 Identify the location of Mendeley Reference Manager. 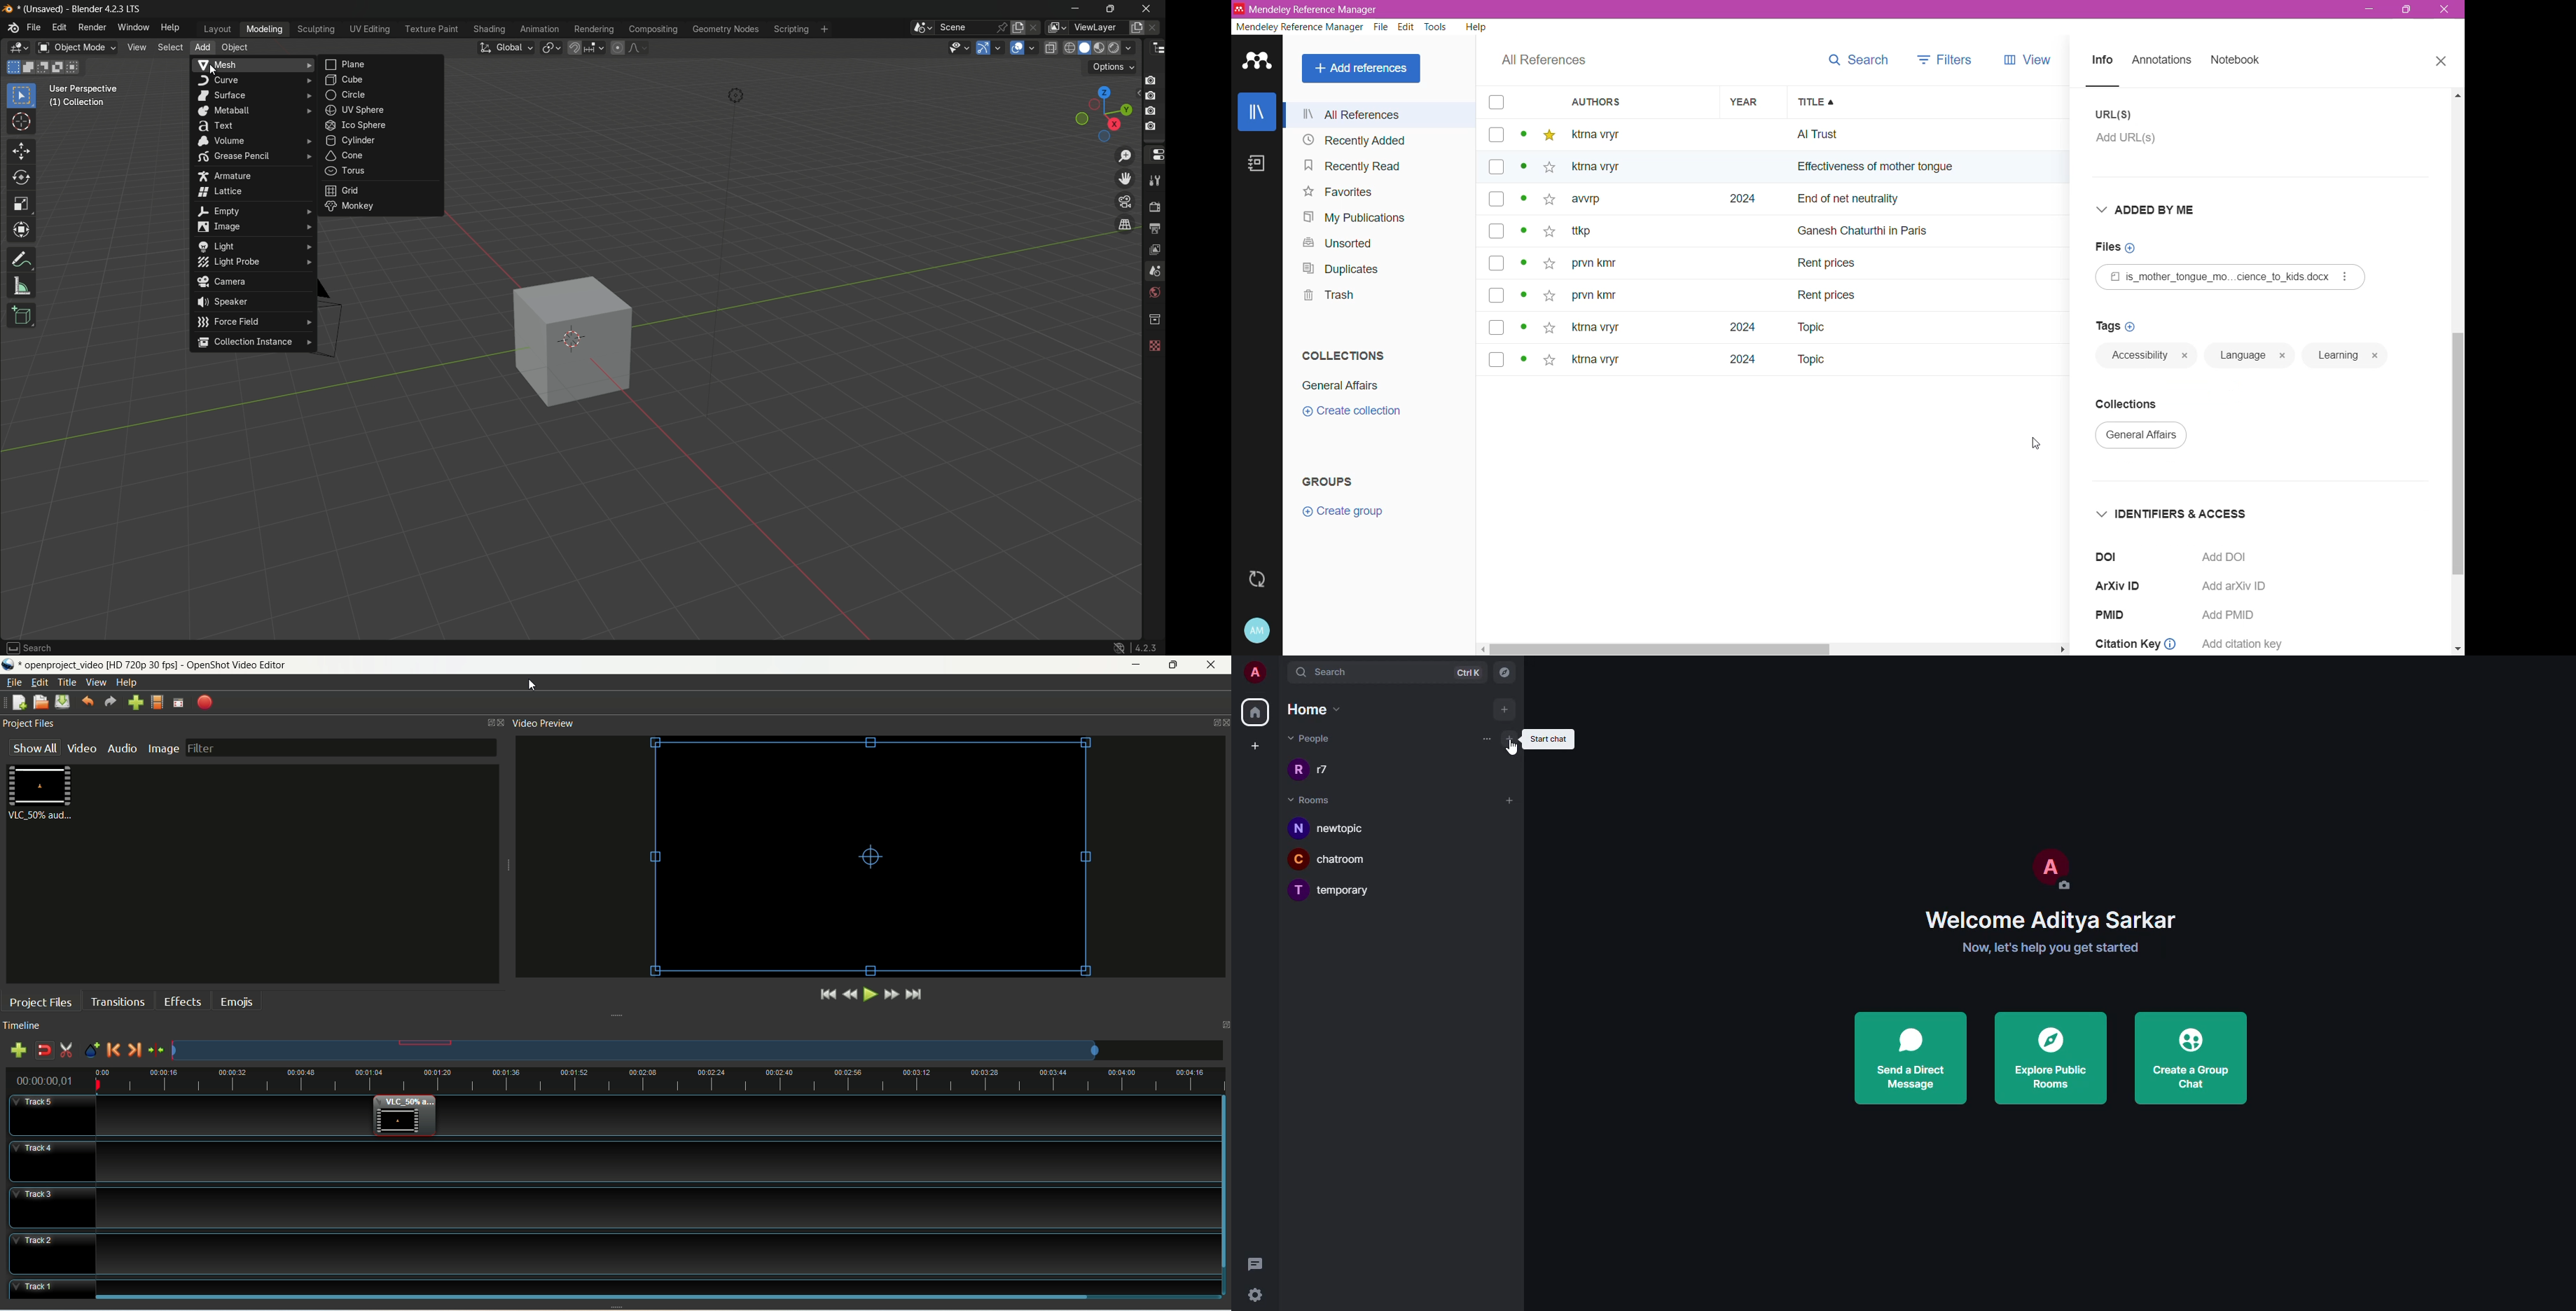
(1299, 27).